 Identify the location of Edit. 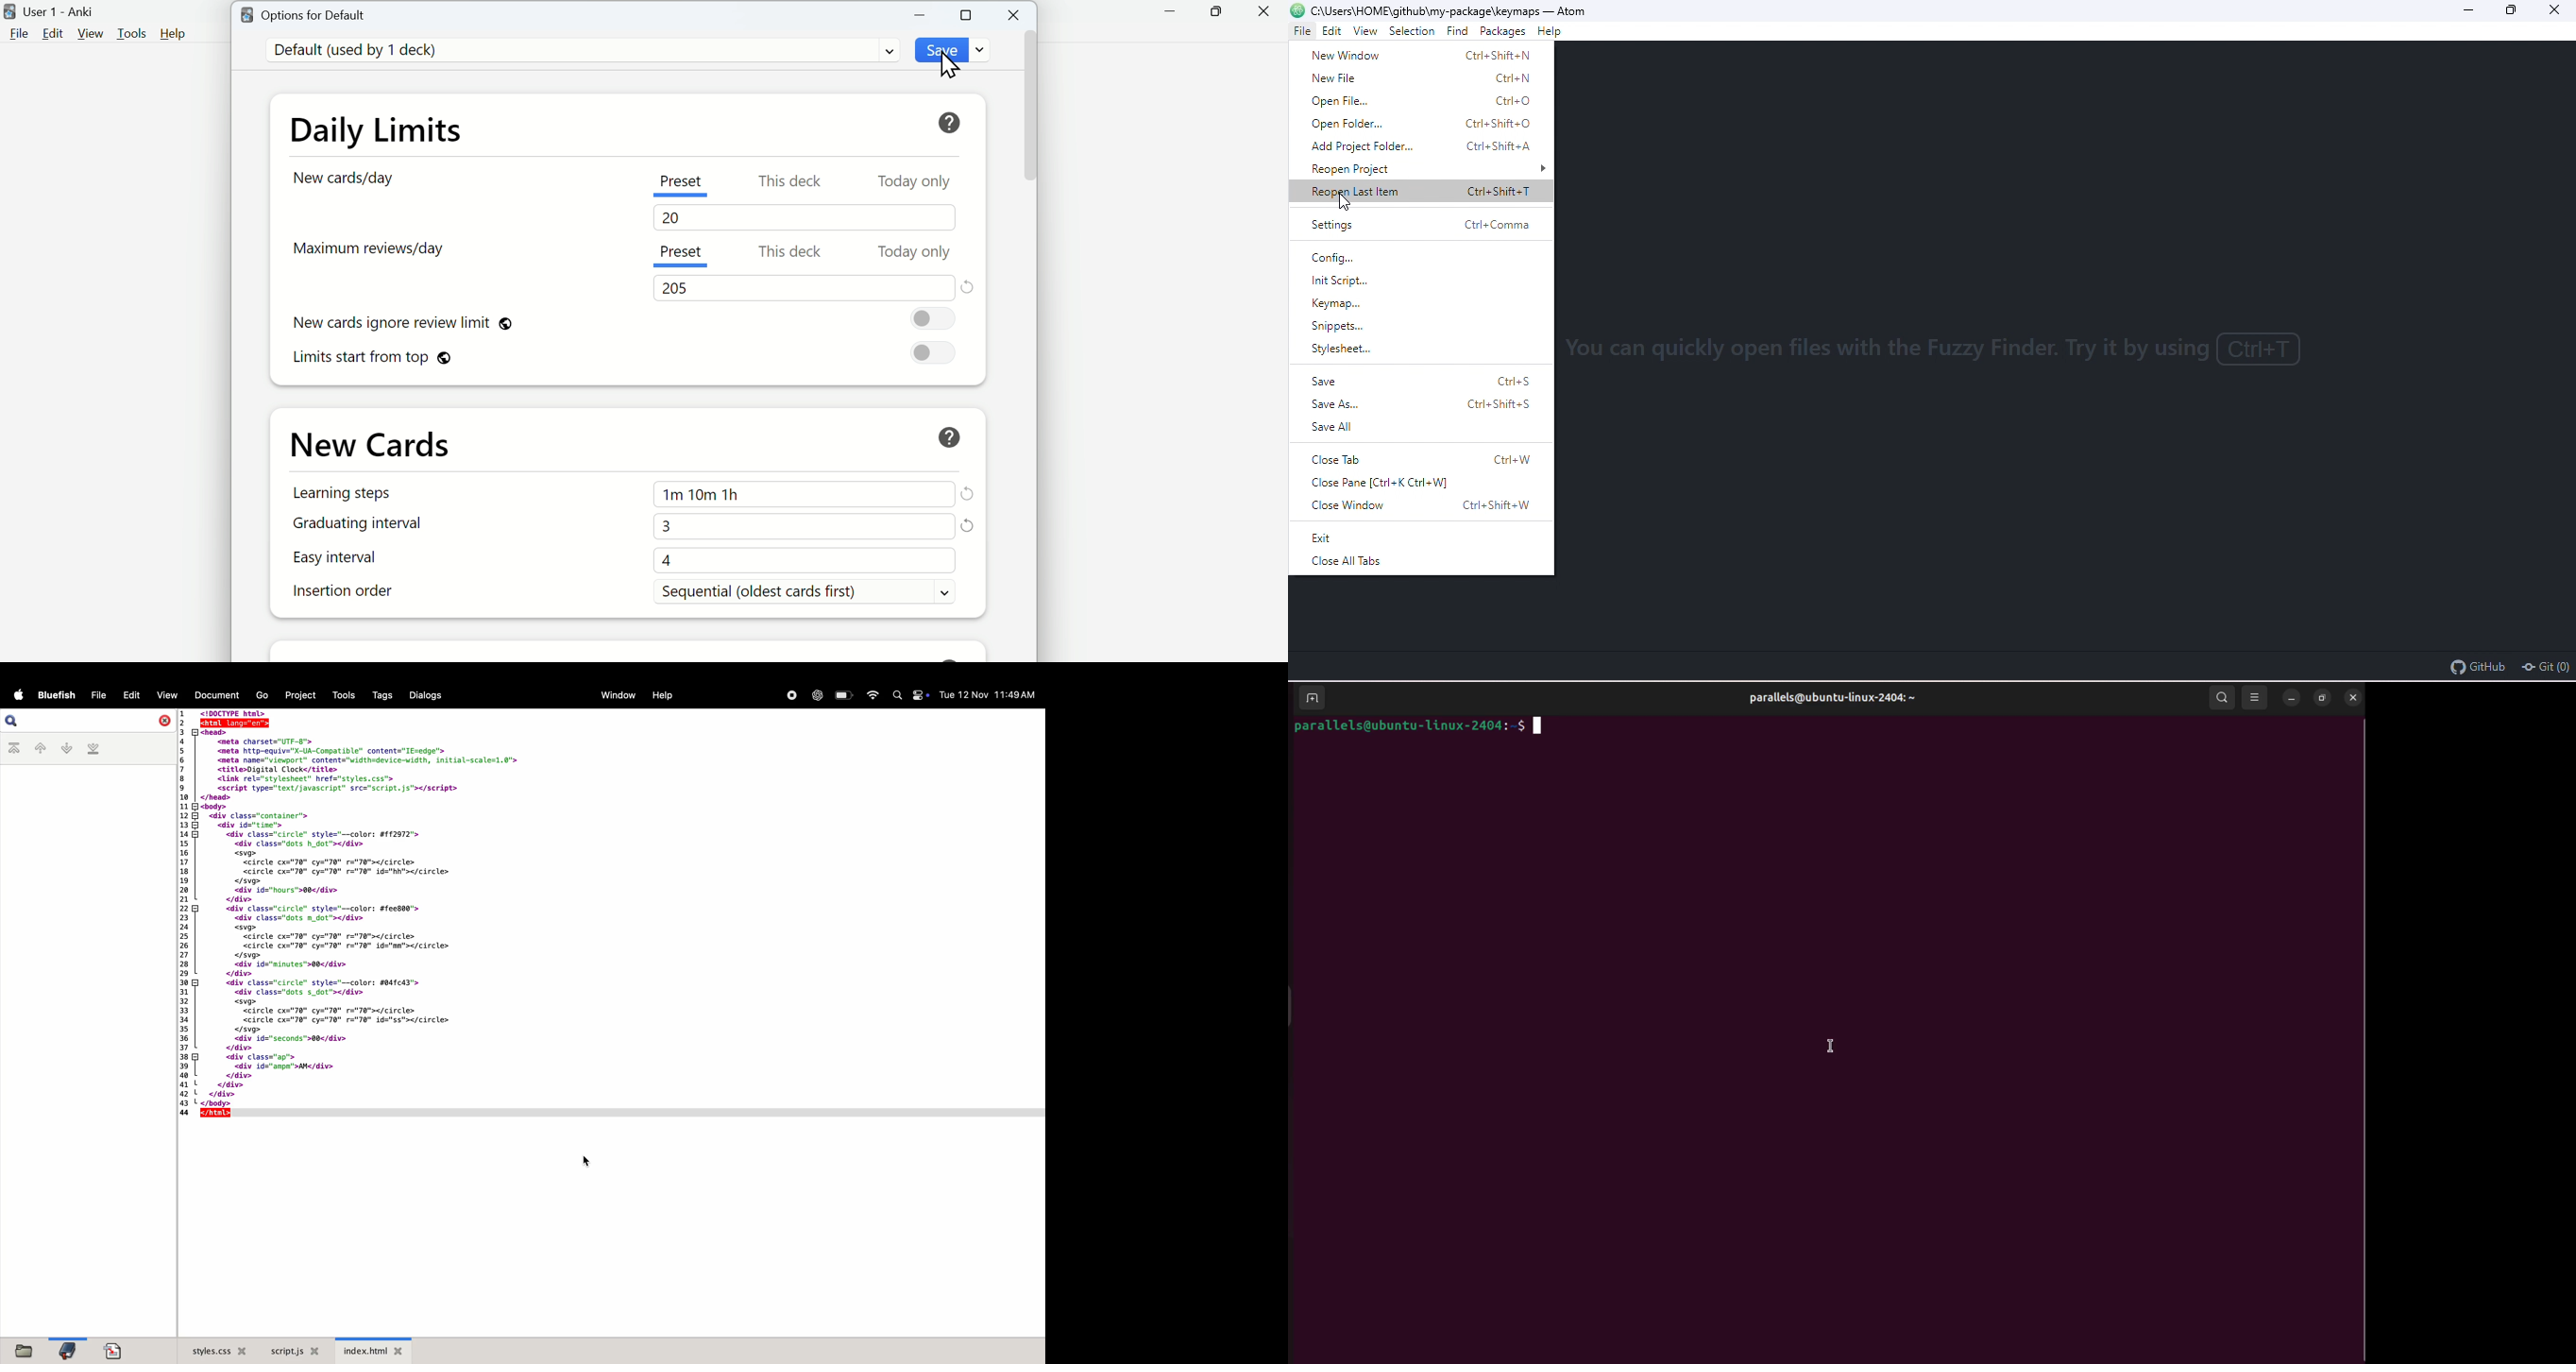
(52, 36).